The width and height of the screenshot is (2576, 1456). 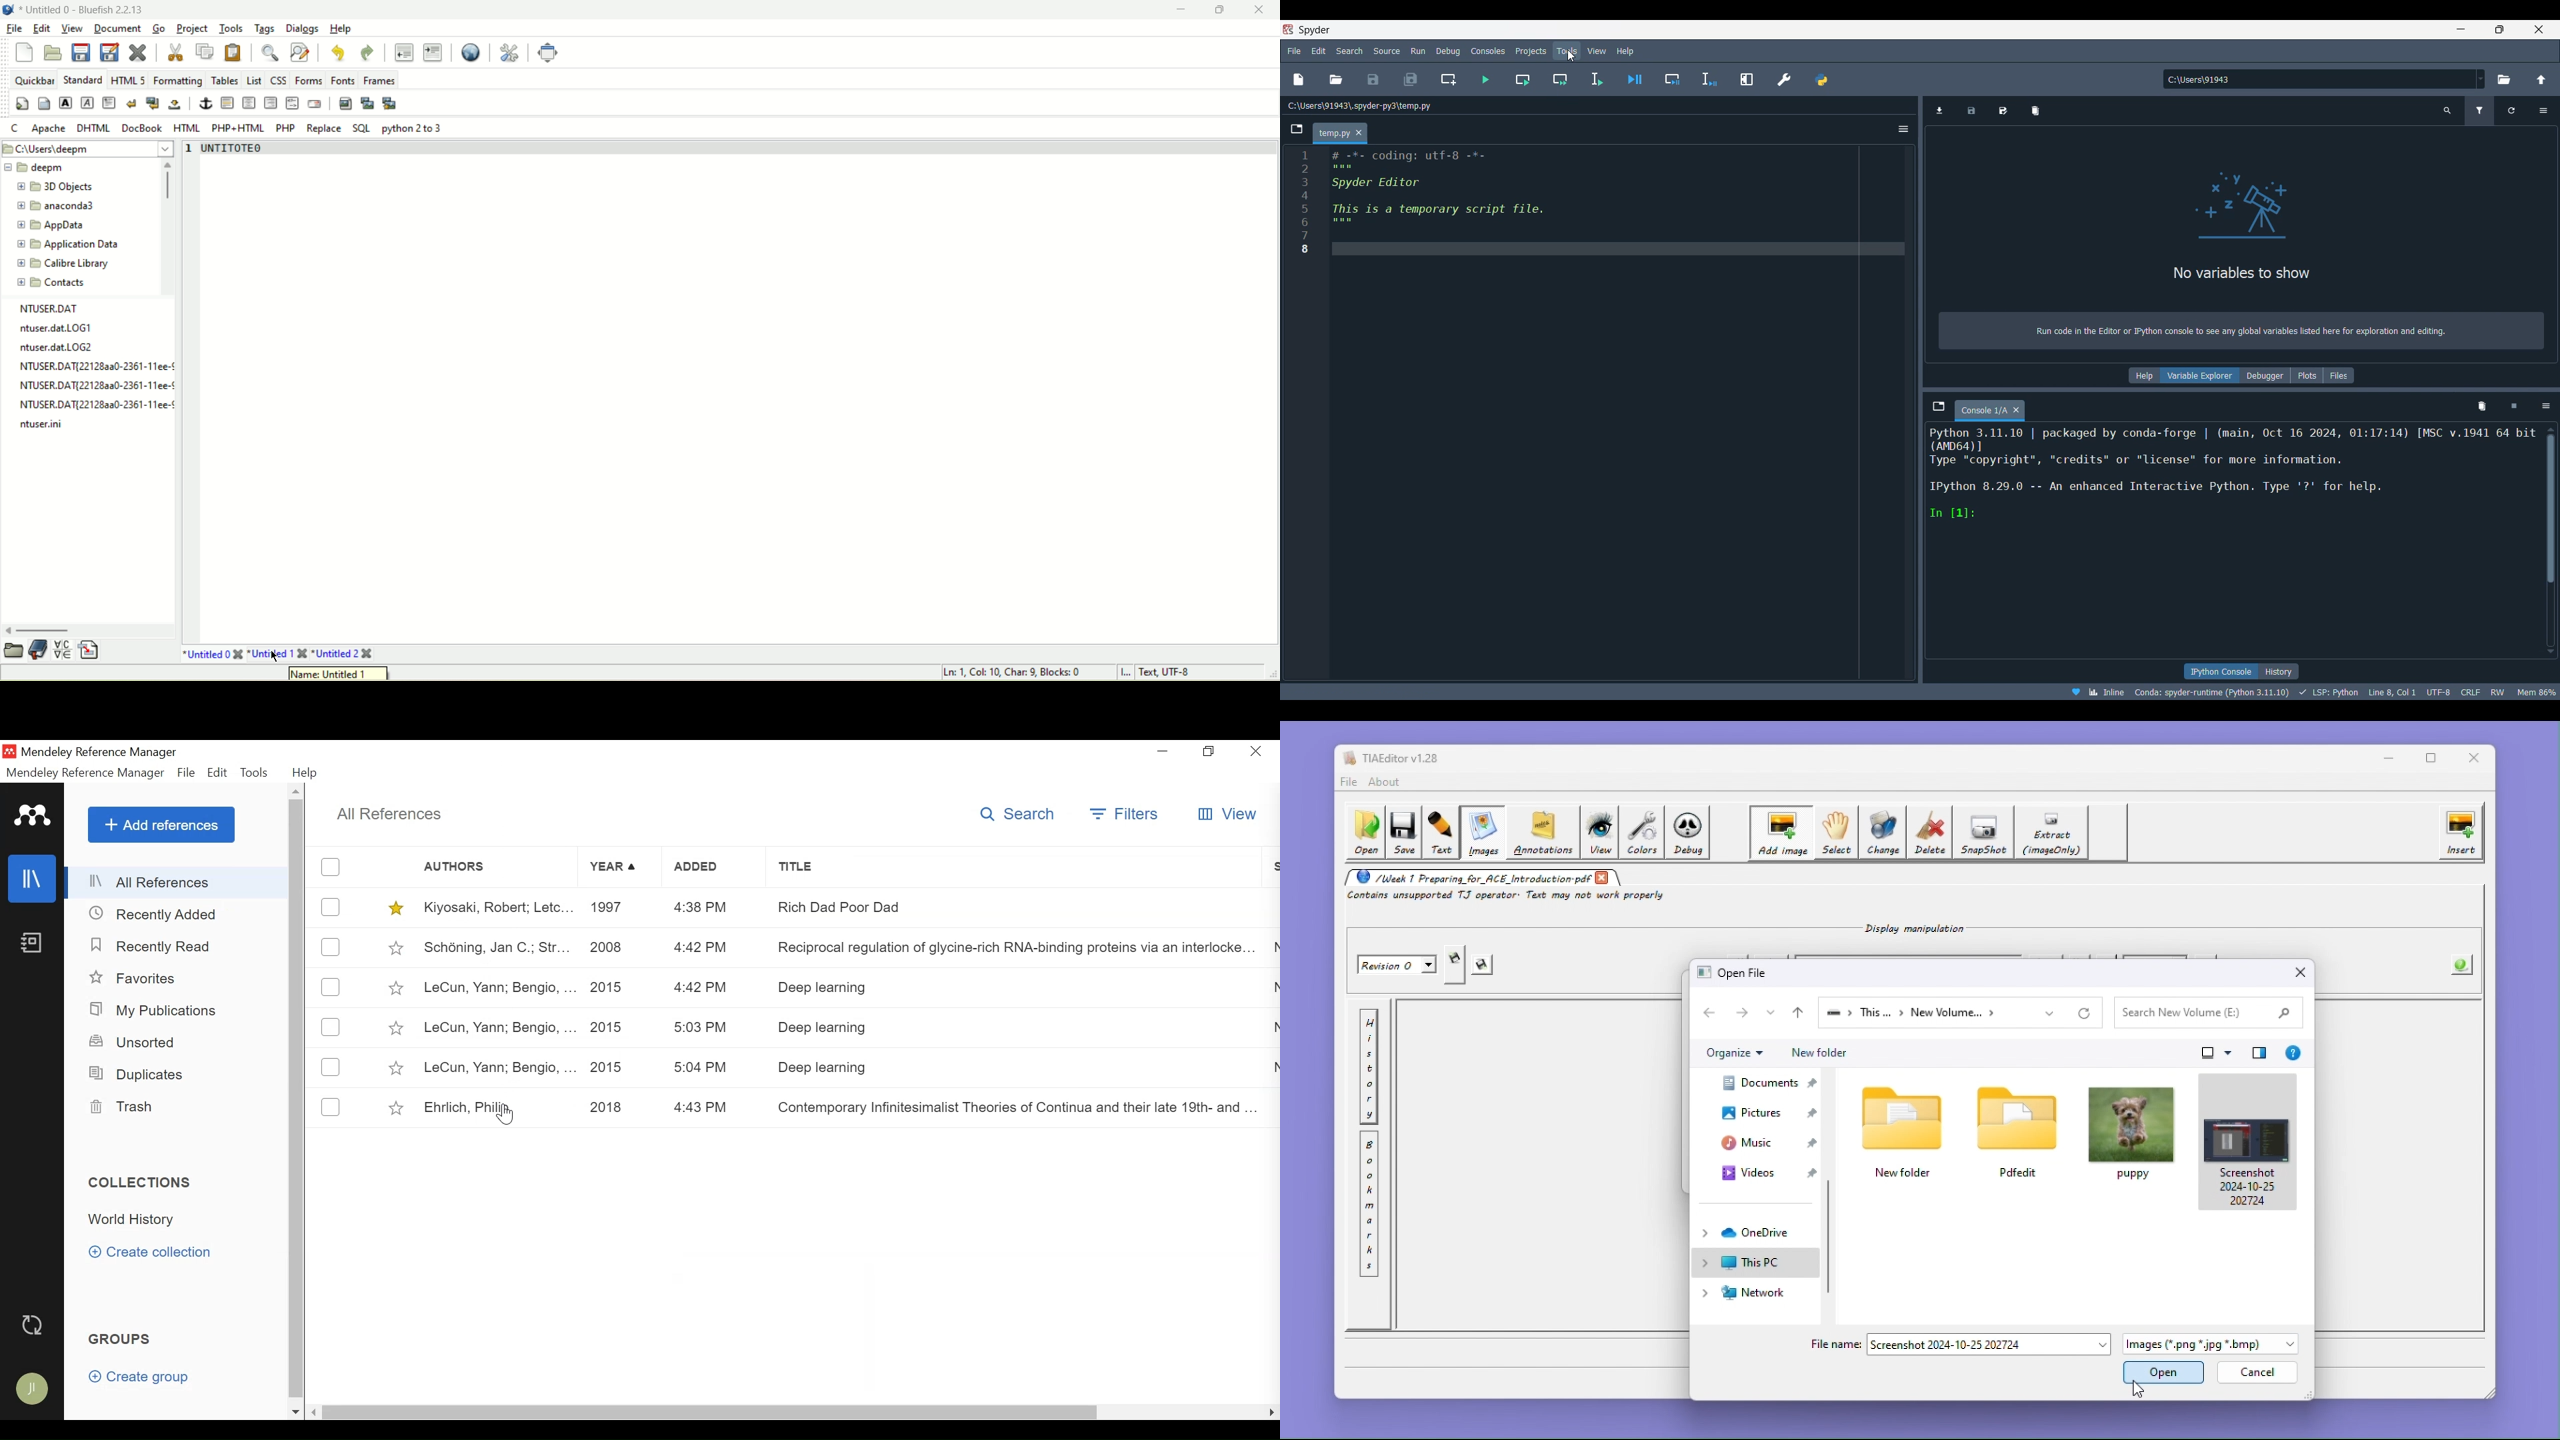 What do you see at coordinates (135, 977) in the screenshot?
I see `Favorites` at bounding box center [135, 977].